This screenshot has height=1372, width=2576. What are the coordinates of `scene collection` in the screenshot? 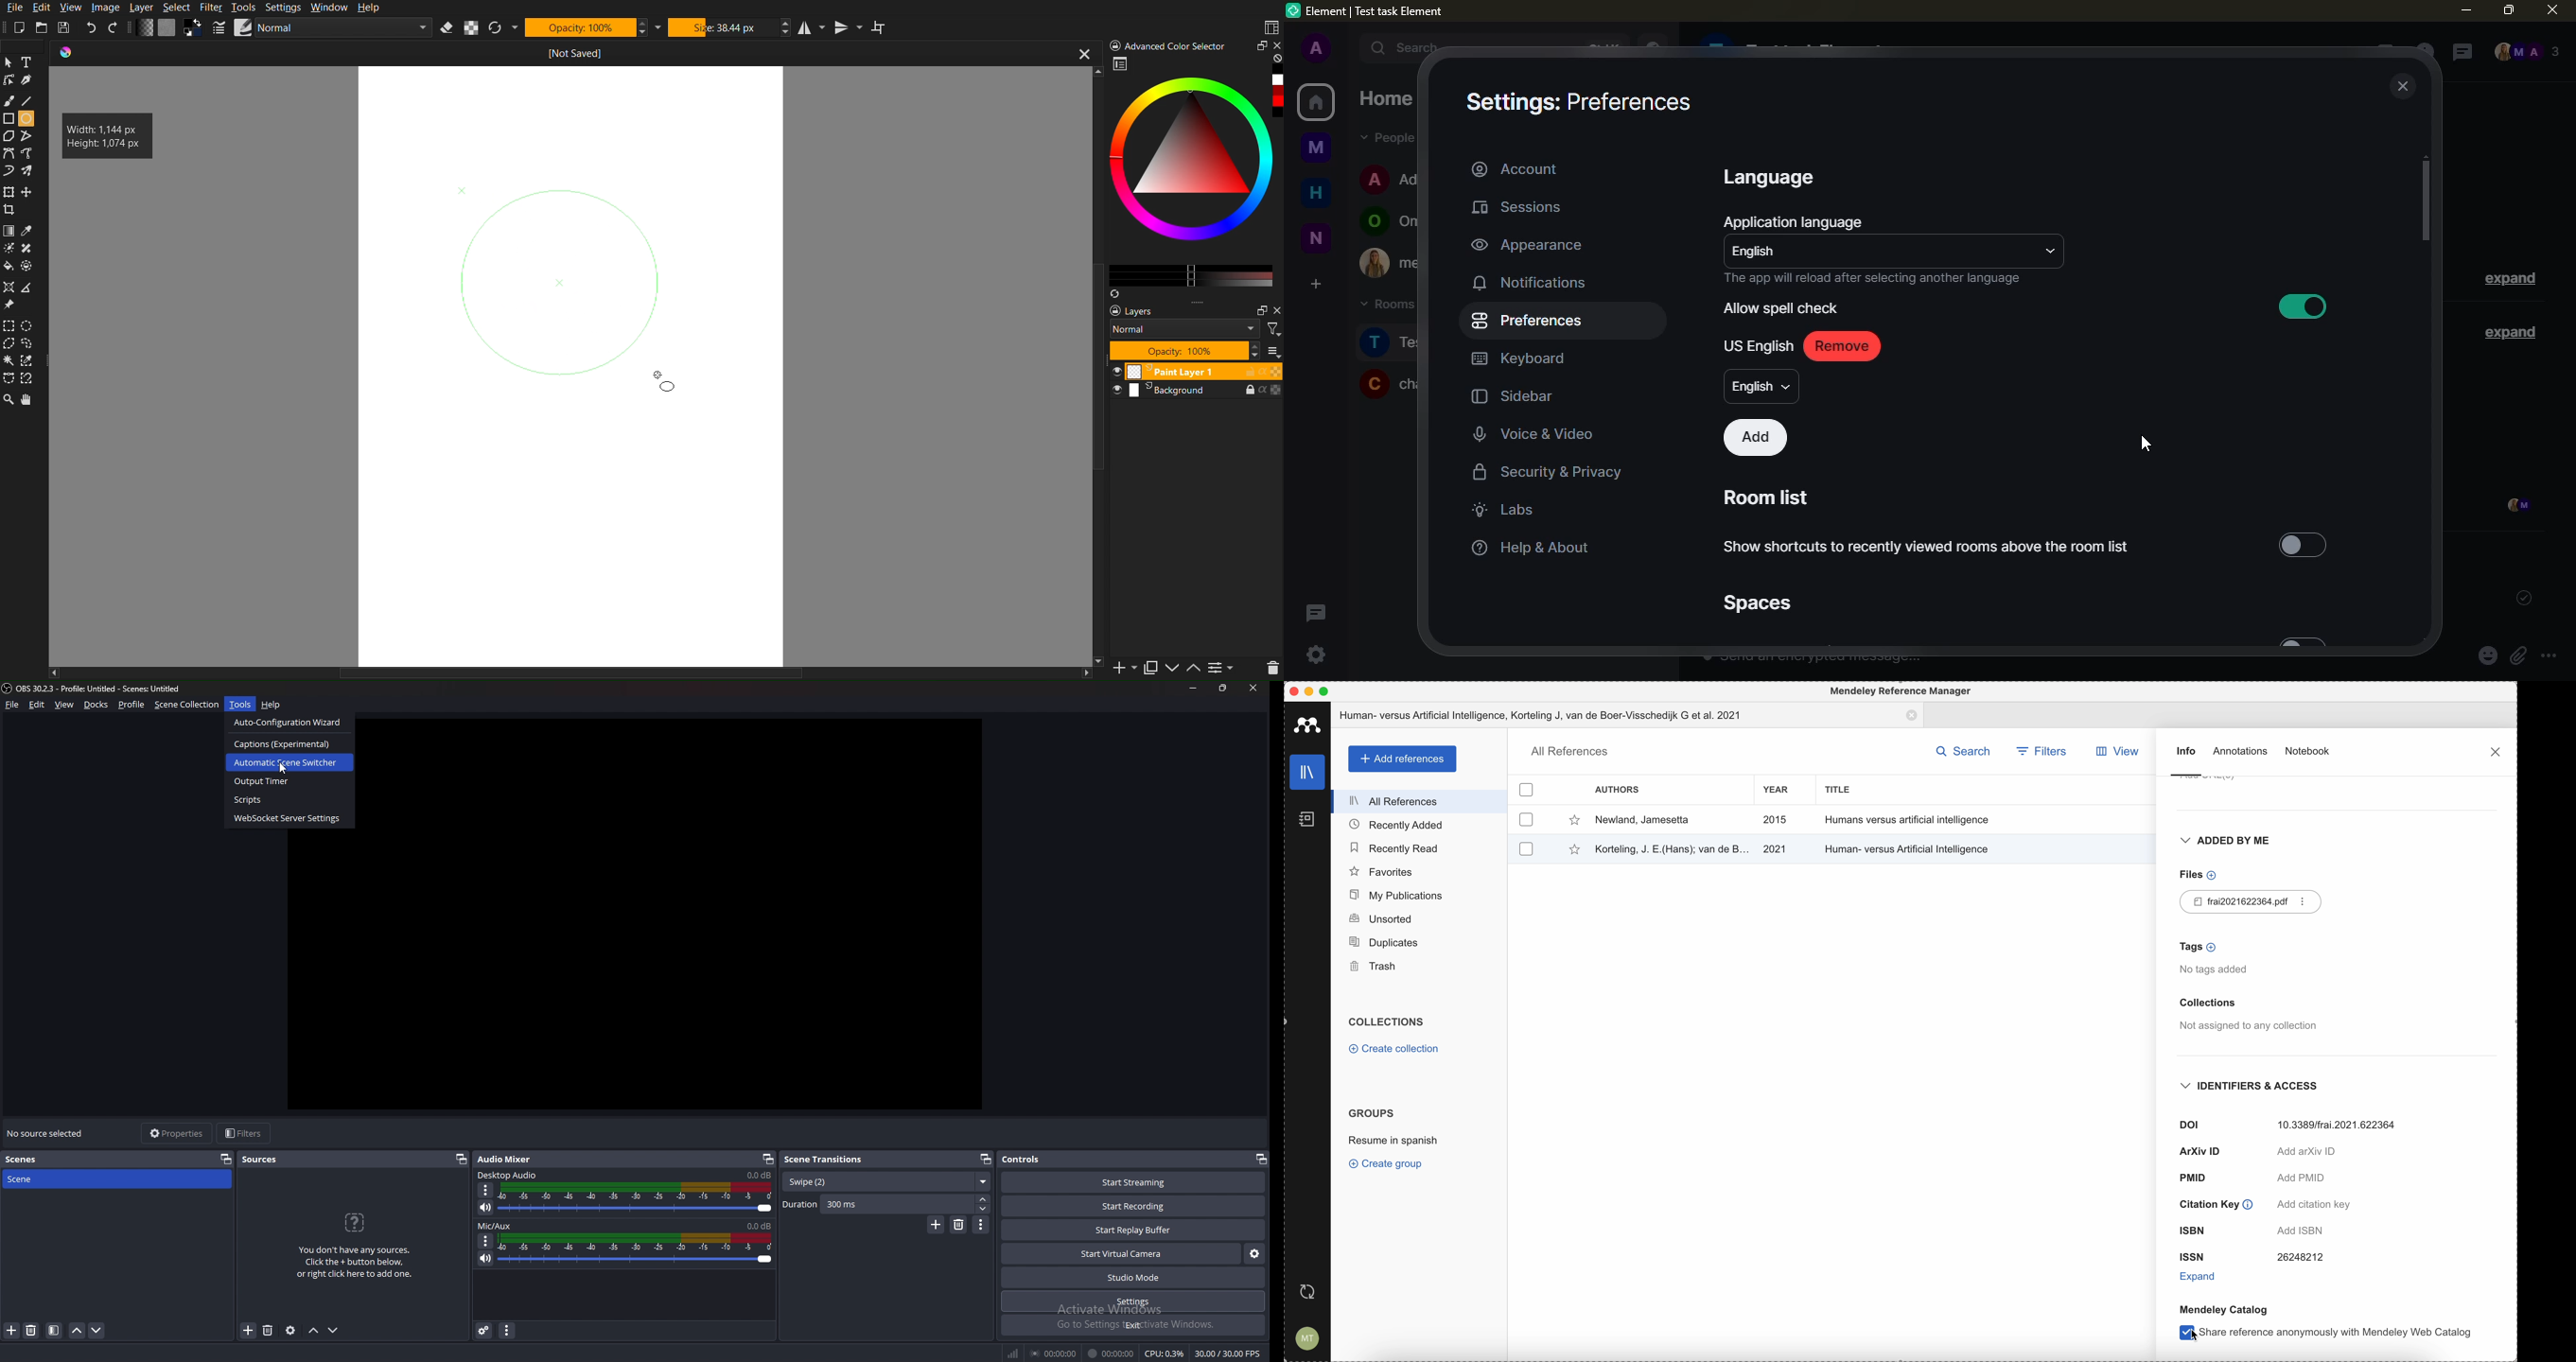 It's located at (188, 703).